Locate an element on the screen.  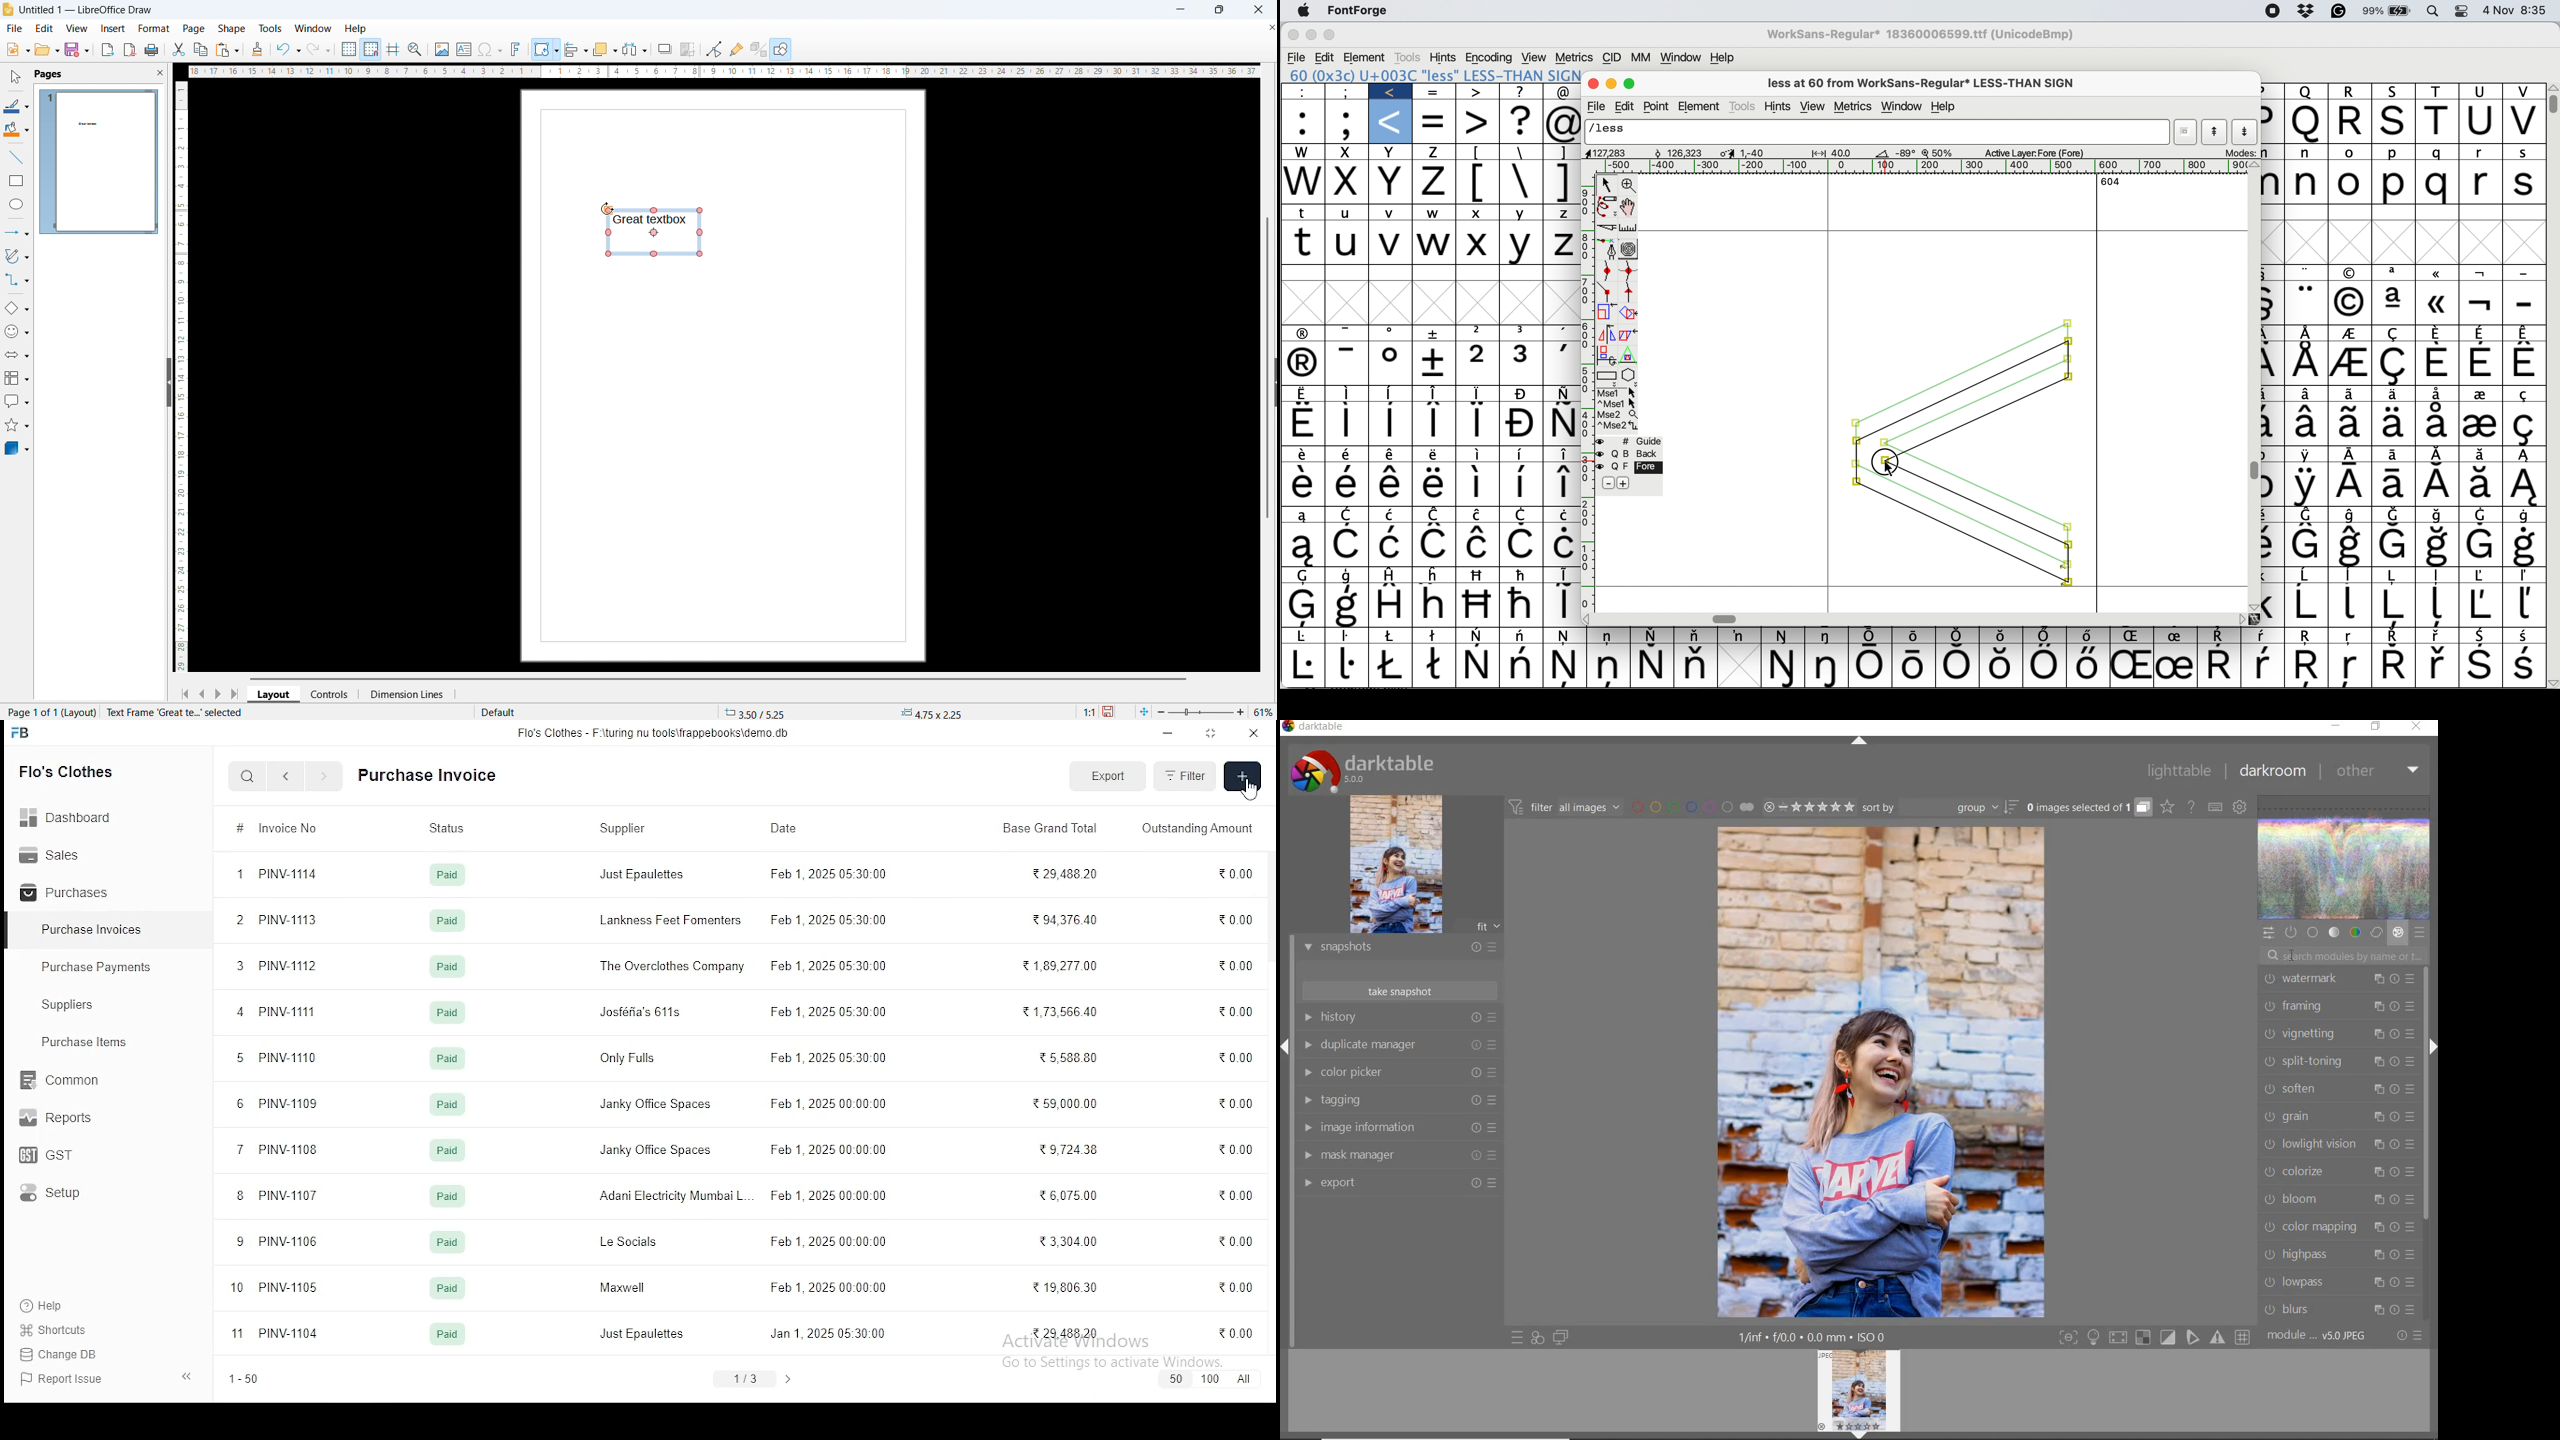
Suppliers is located at coordinates (72, 1005).